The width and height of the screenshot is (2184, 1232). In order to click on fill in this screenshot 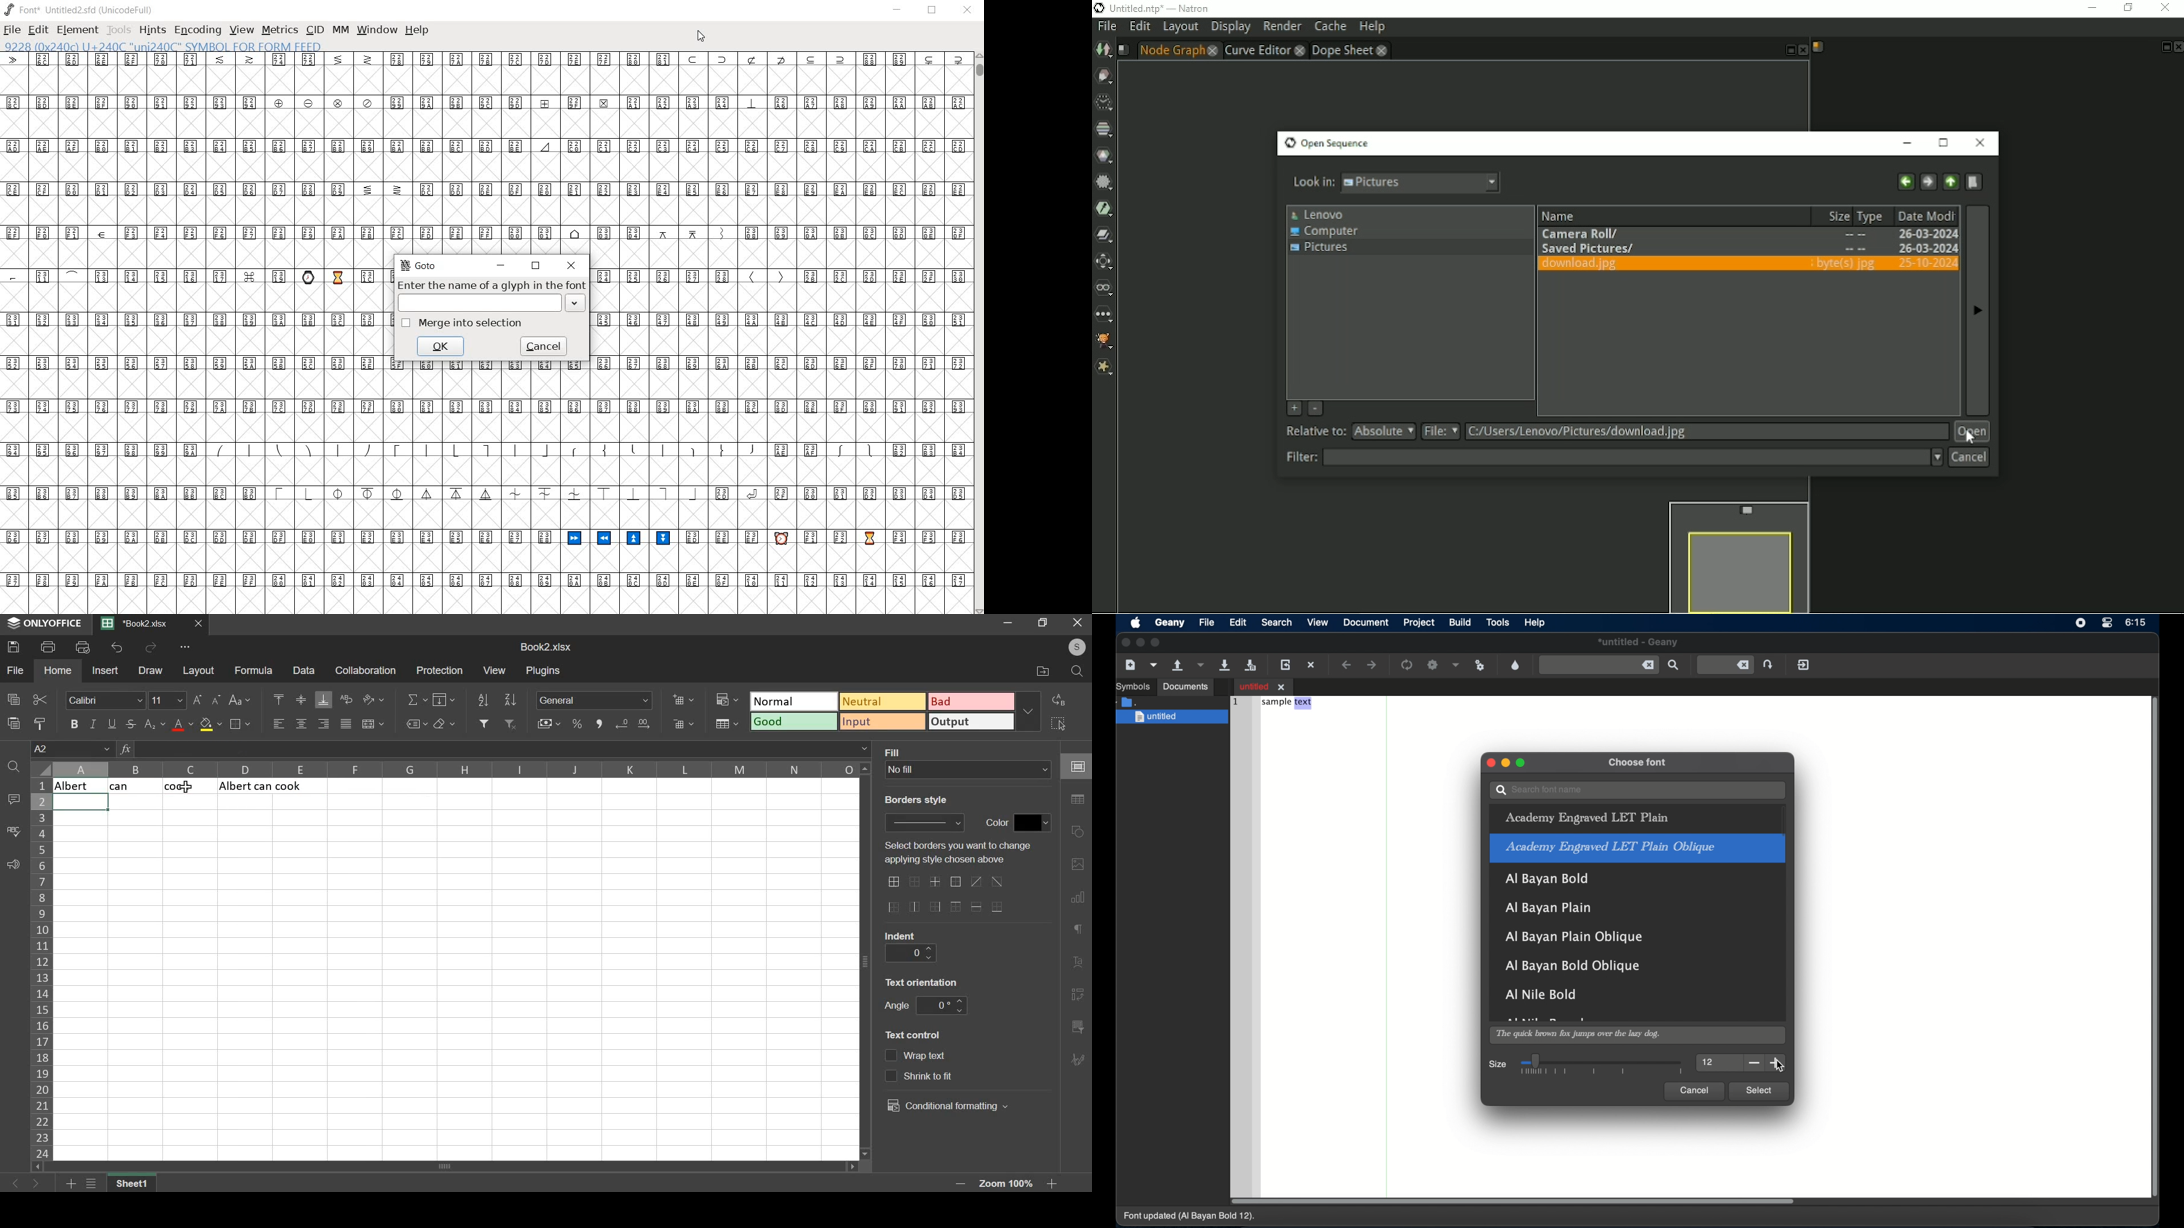, I will do `click(445, 699)`.